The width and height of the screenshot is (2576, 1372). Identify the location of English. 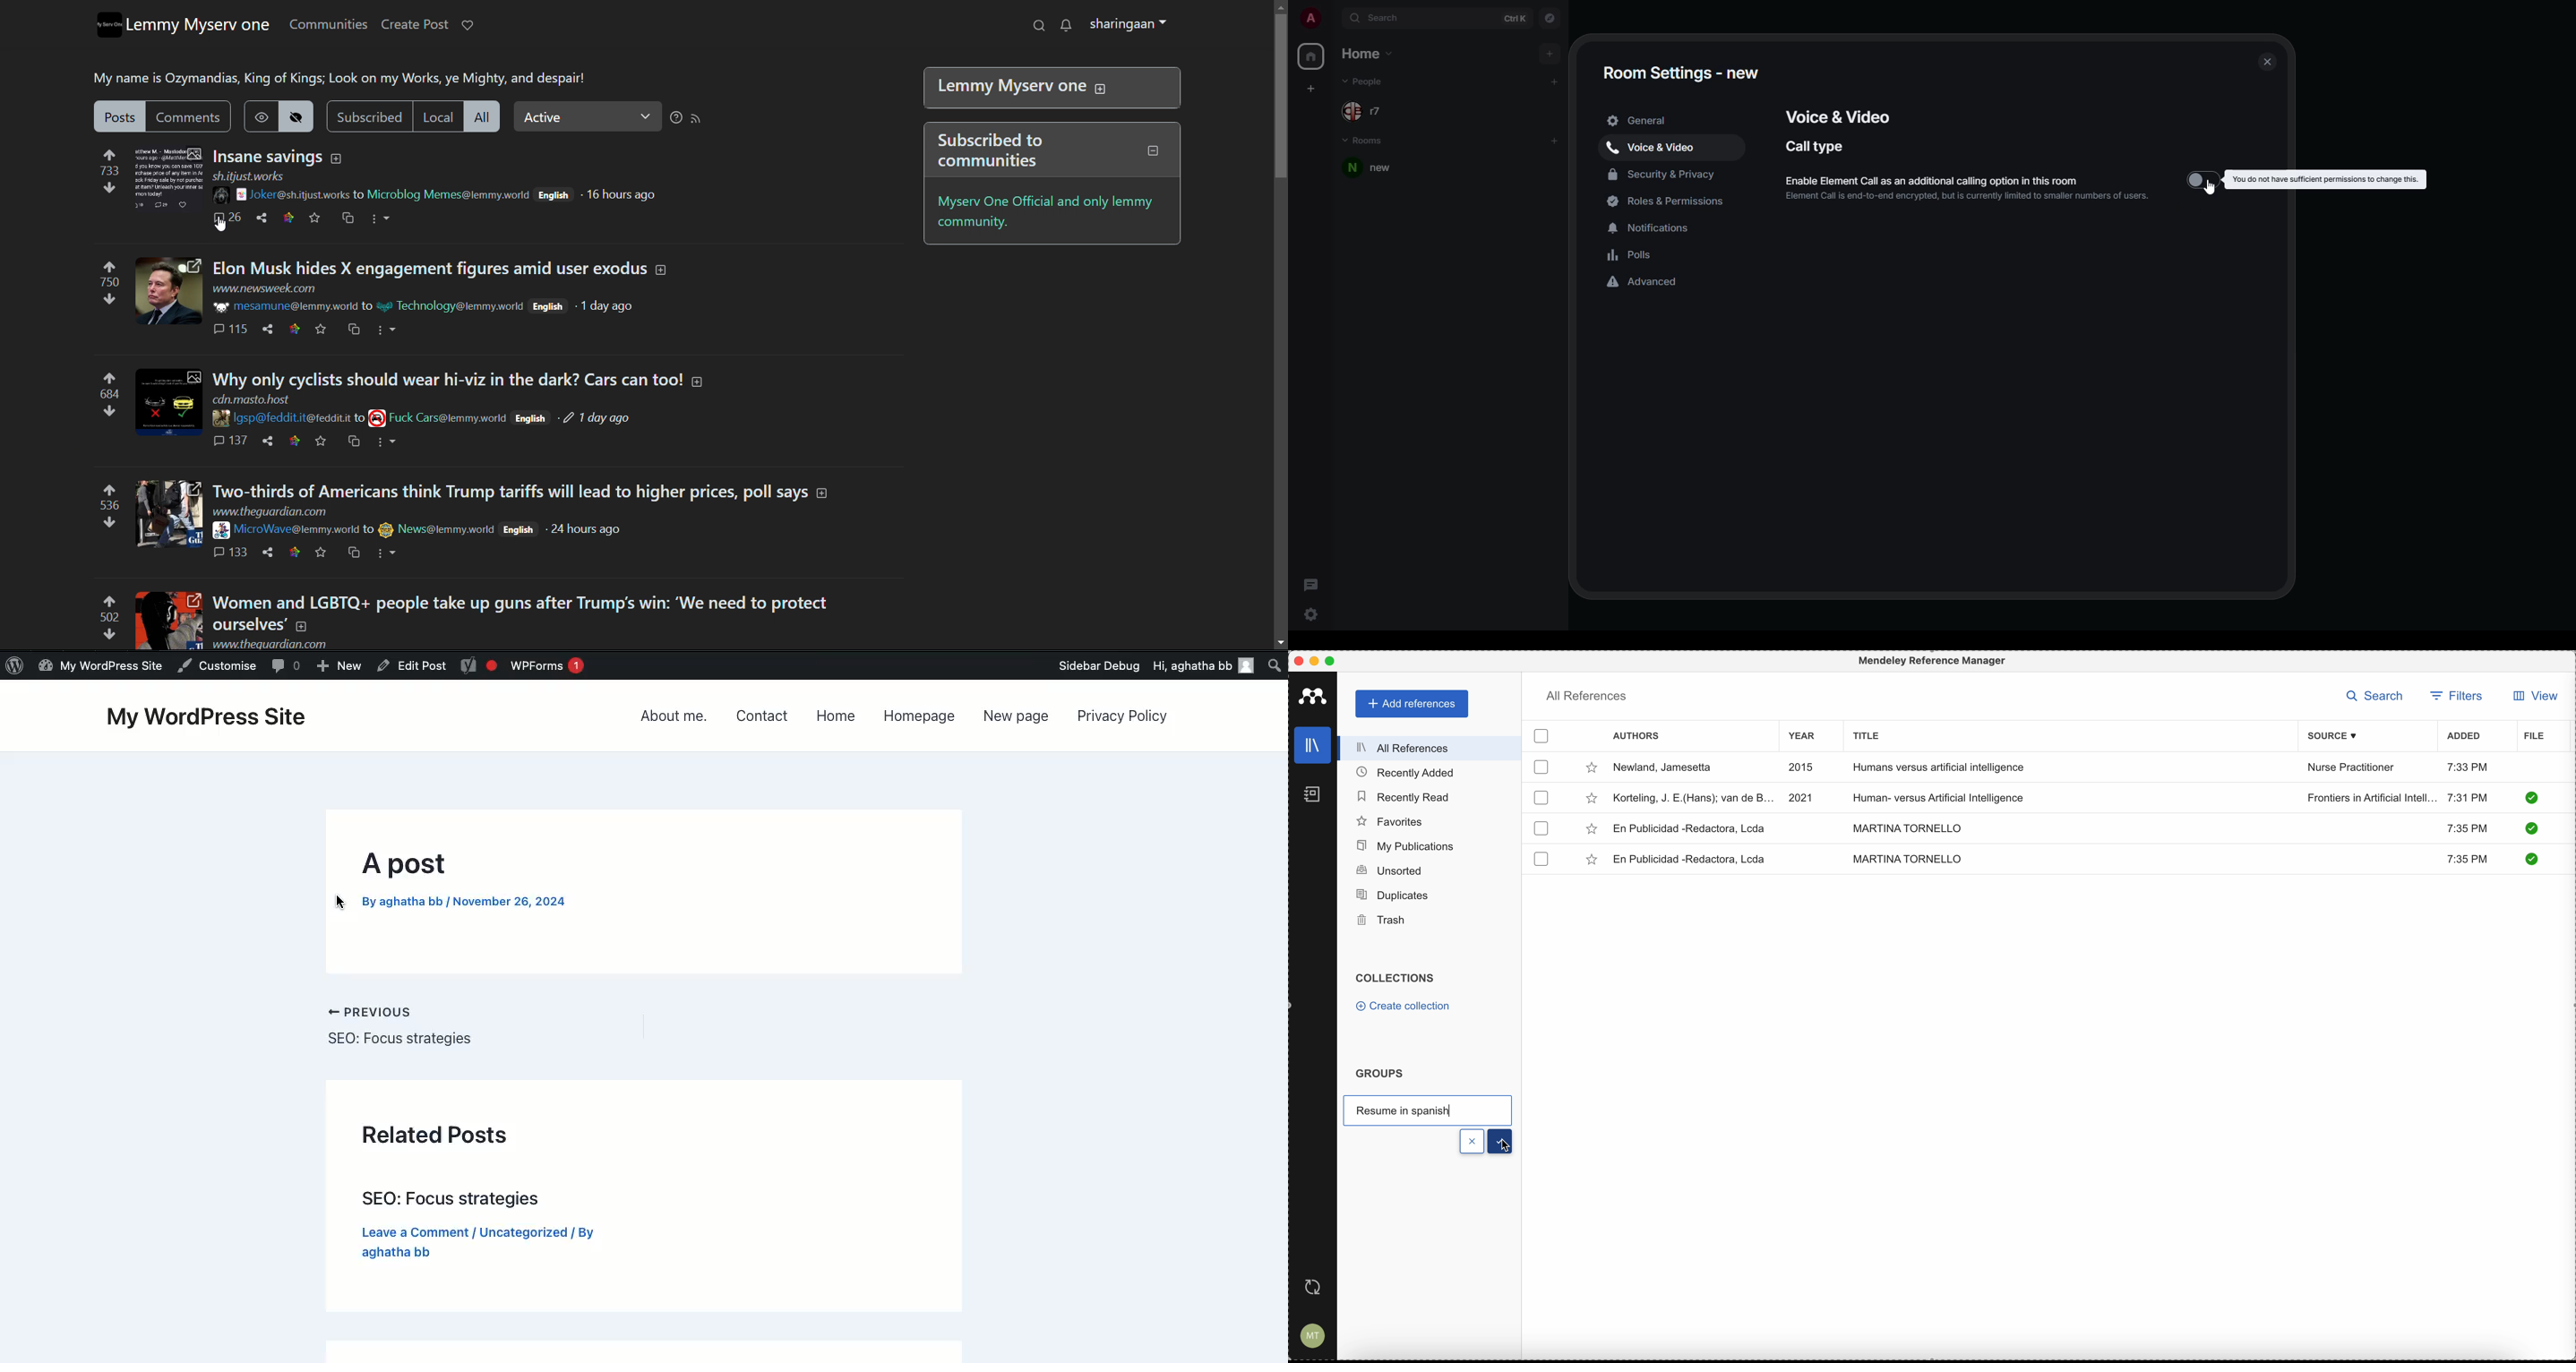
(549, 307).